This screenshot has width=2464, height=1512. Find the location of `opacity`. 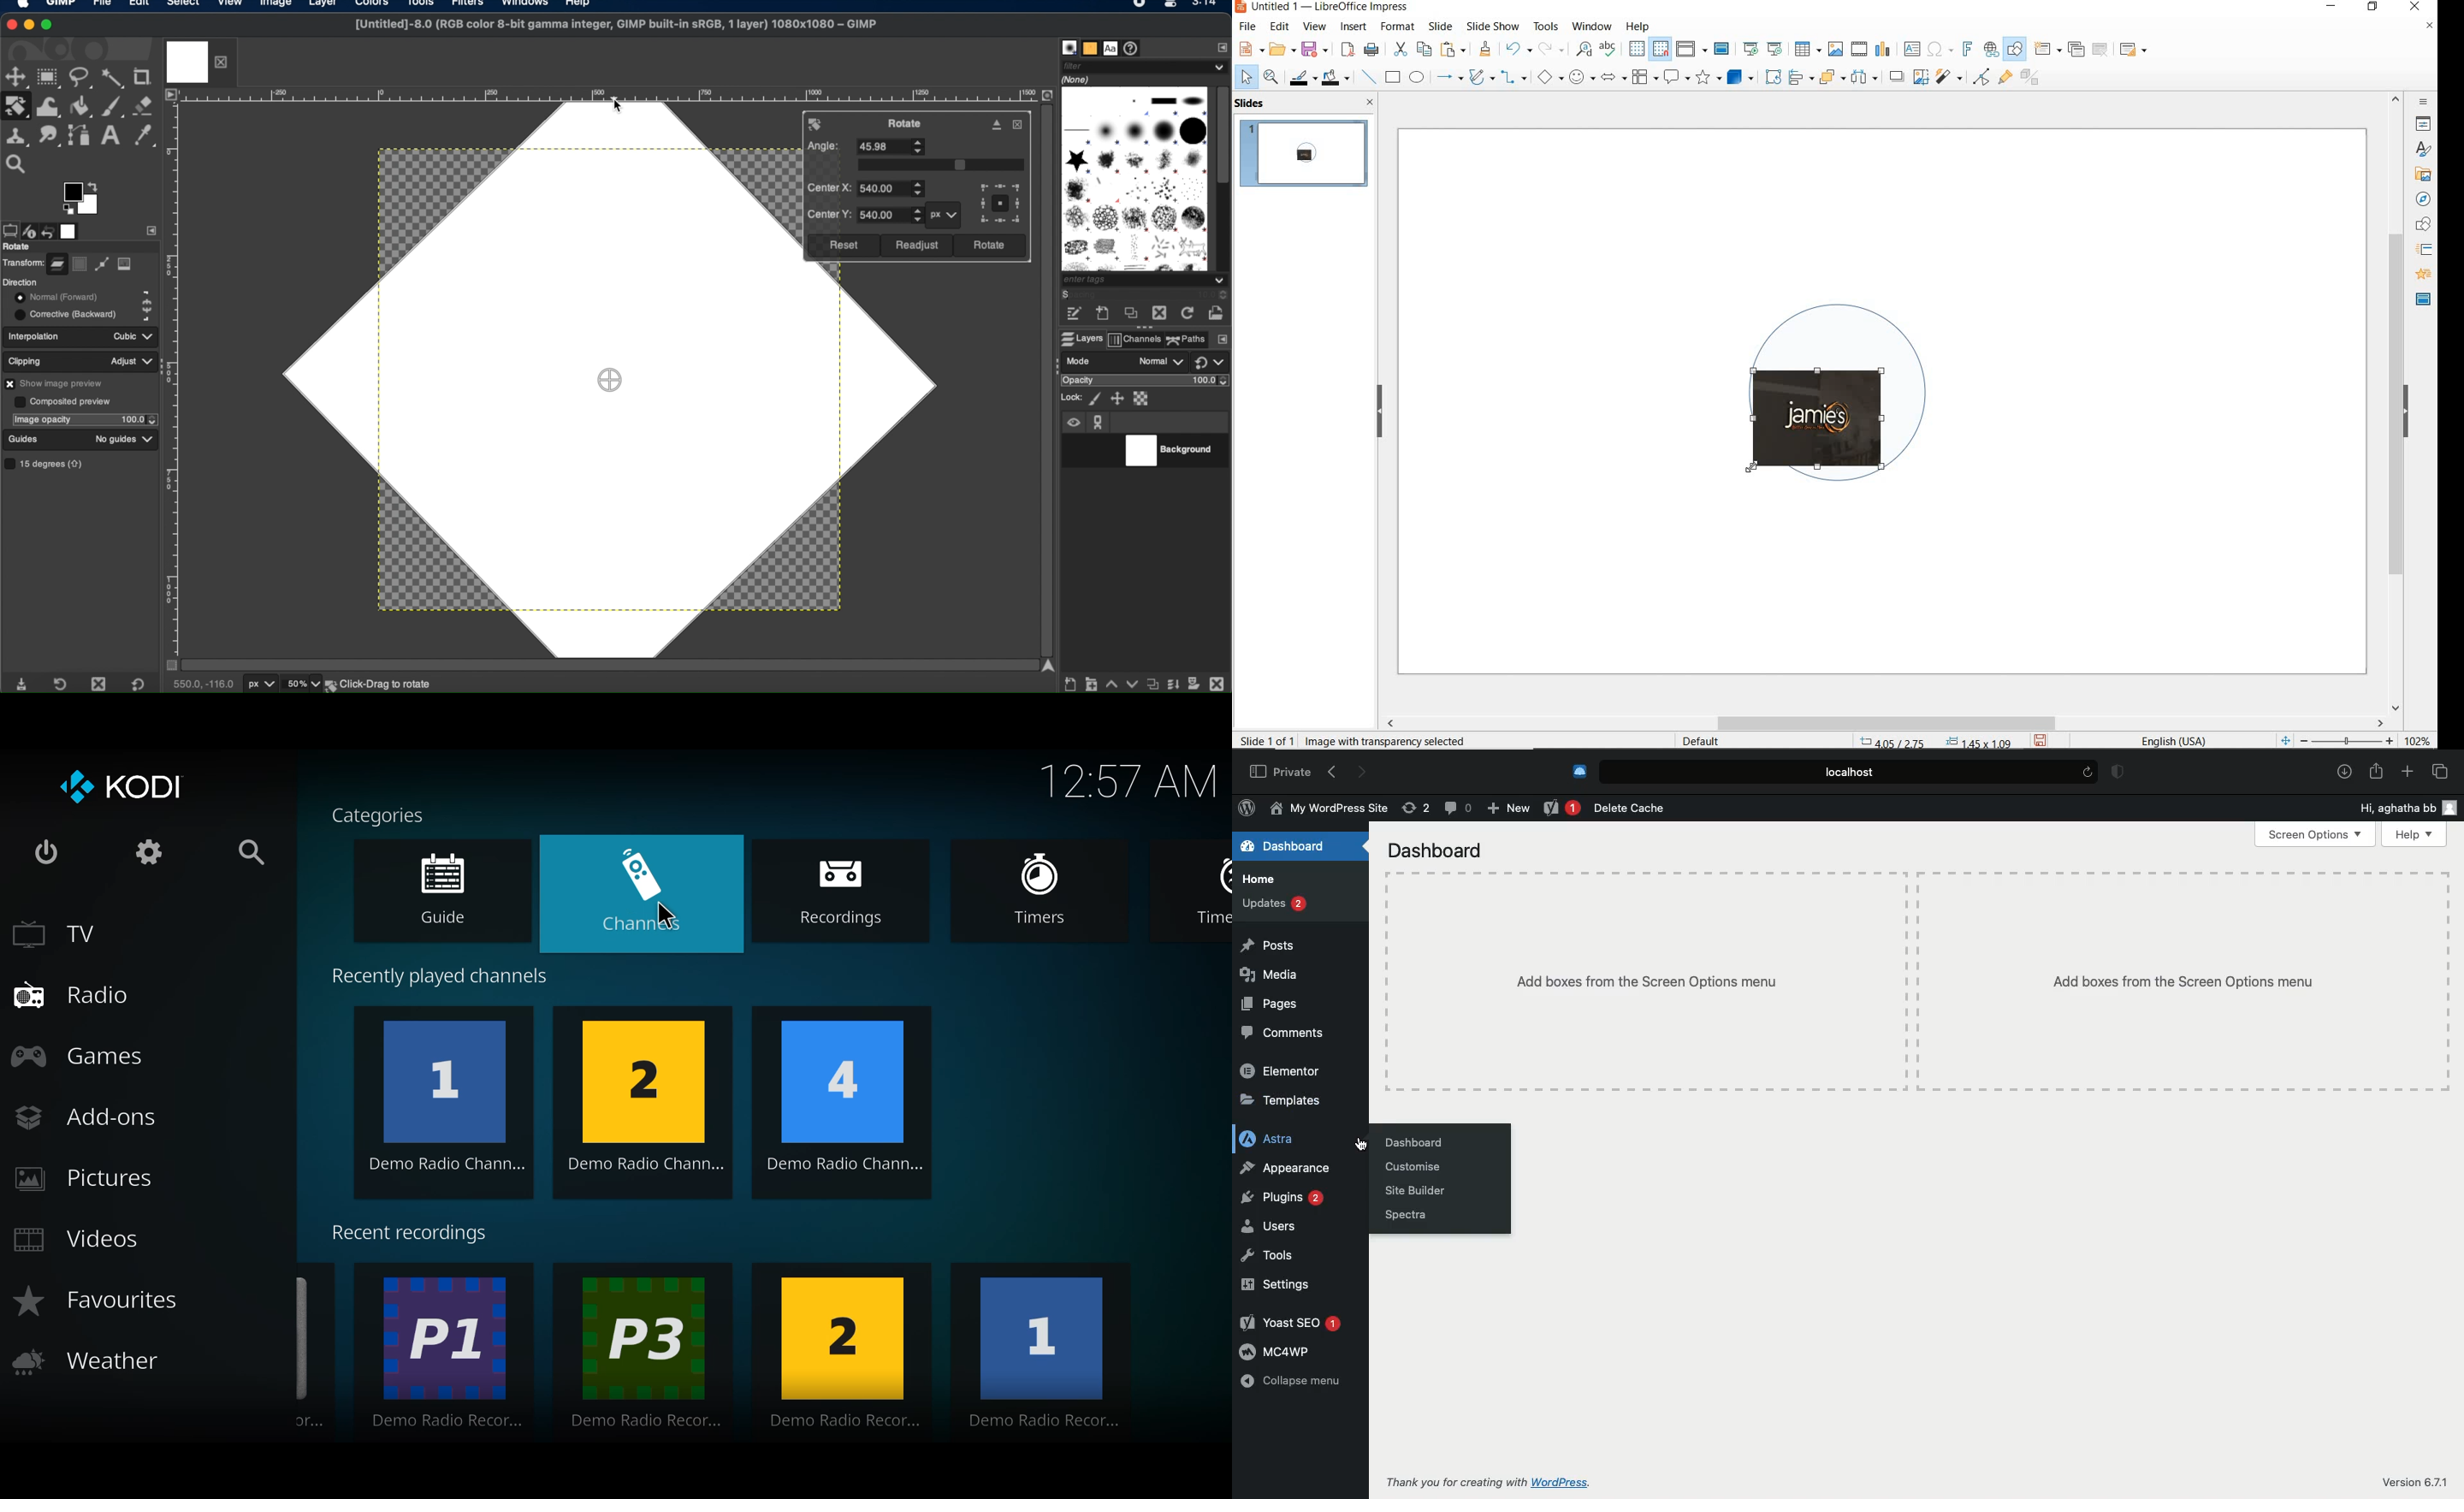

opacity is located at coordinates (1077, 381).